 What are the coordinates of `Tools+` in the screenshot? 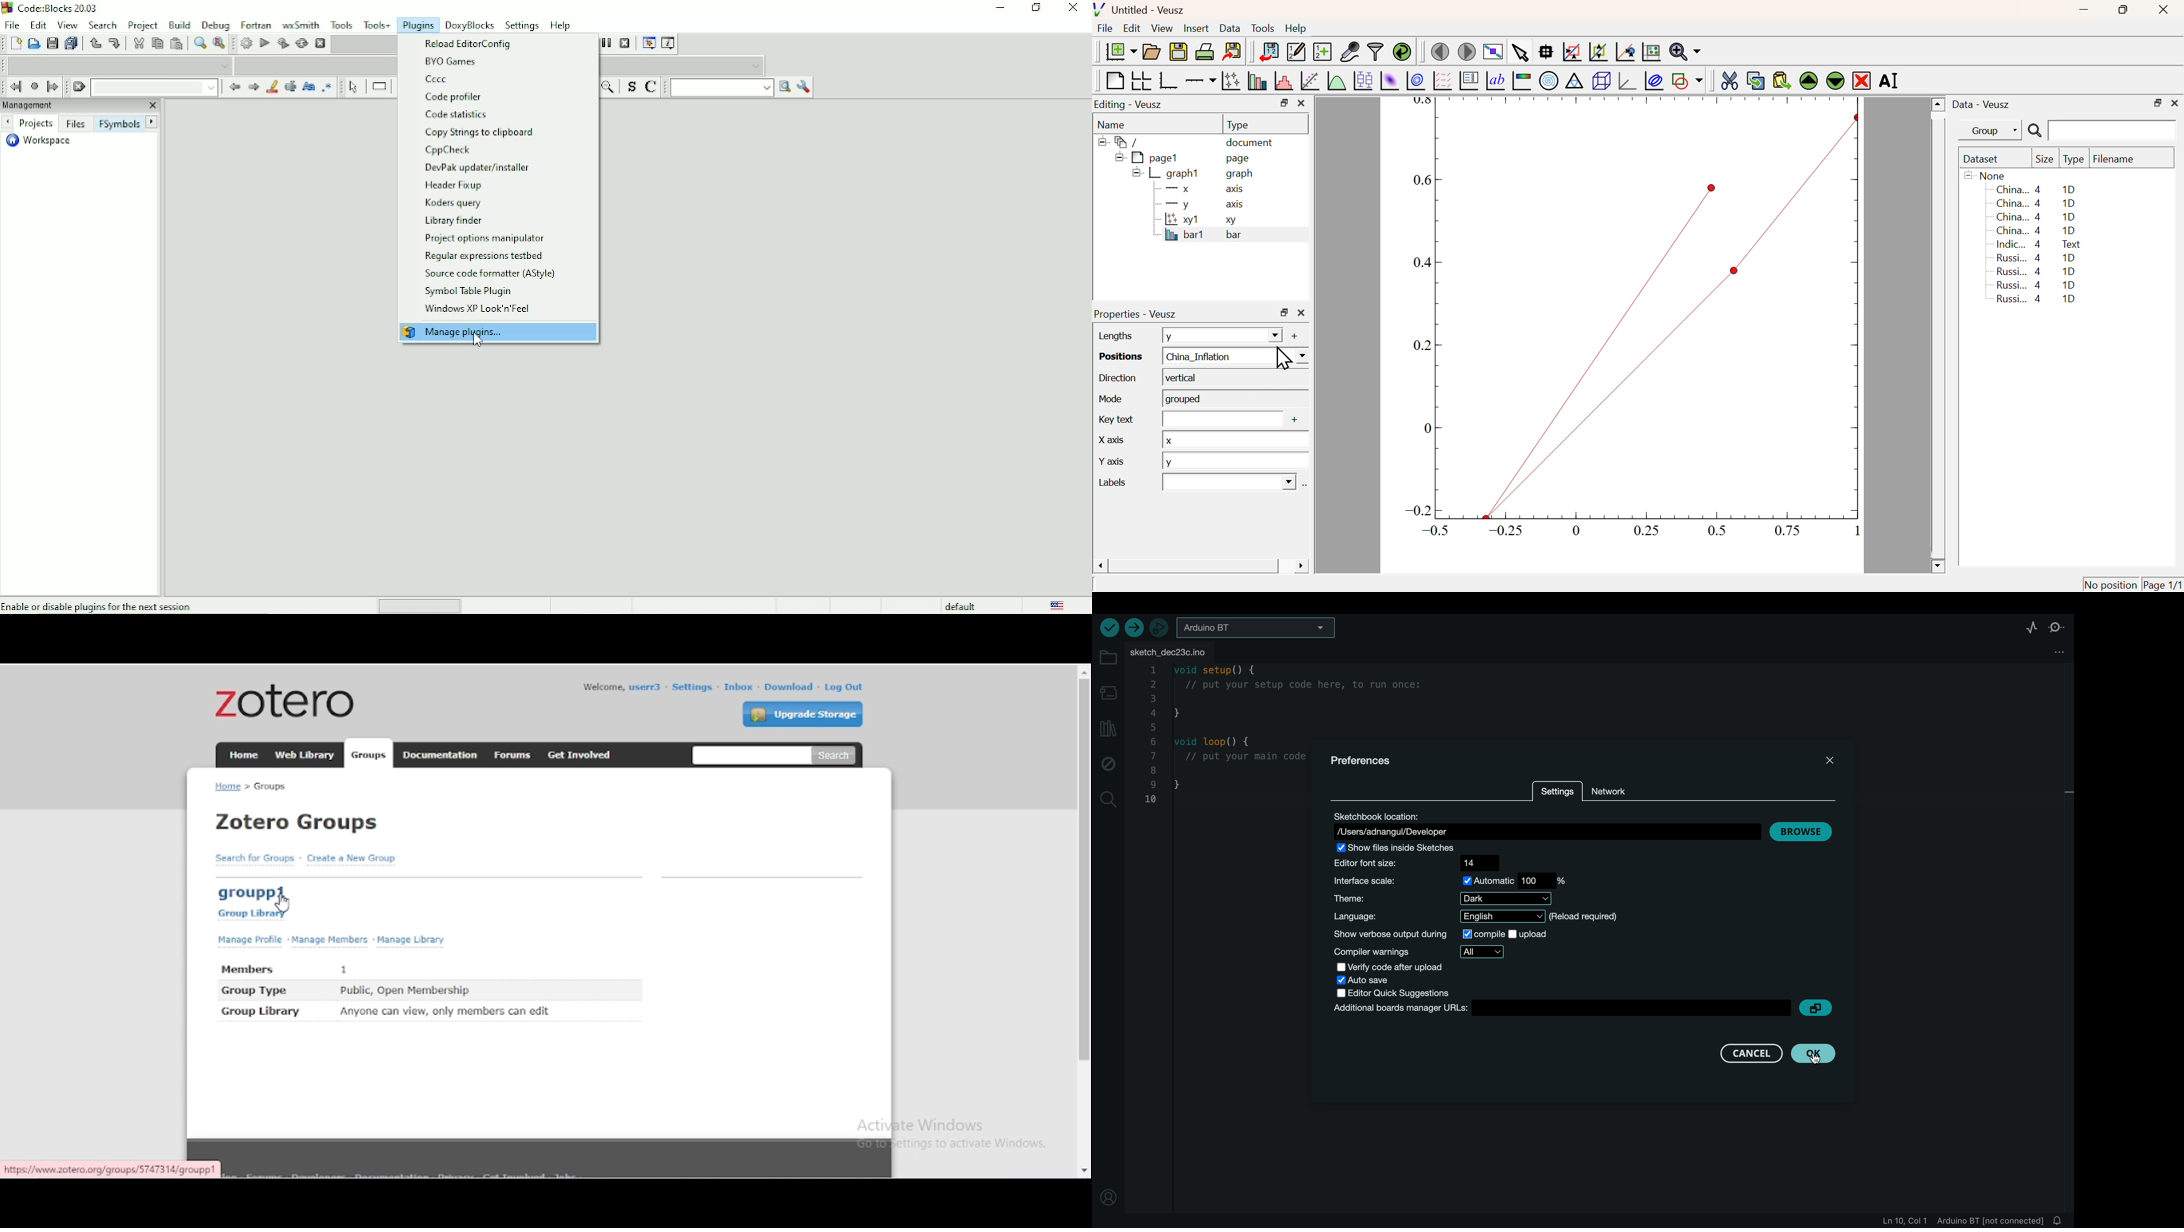 It's located at (377, 24).